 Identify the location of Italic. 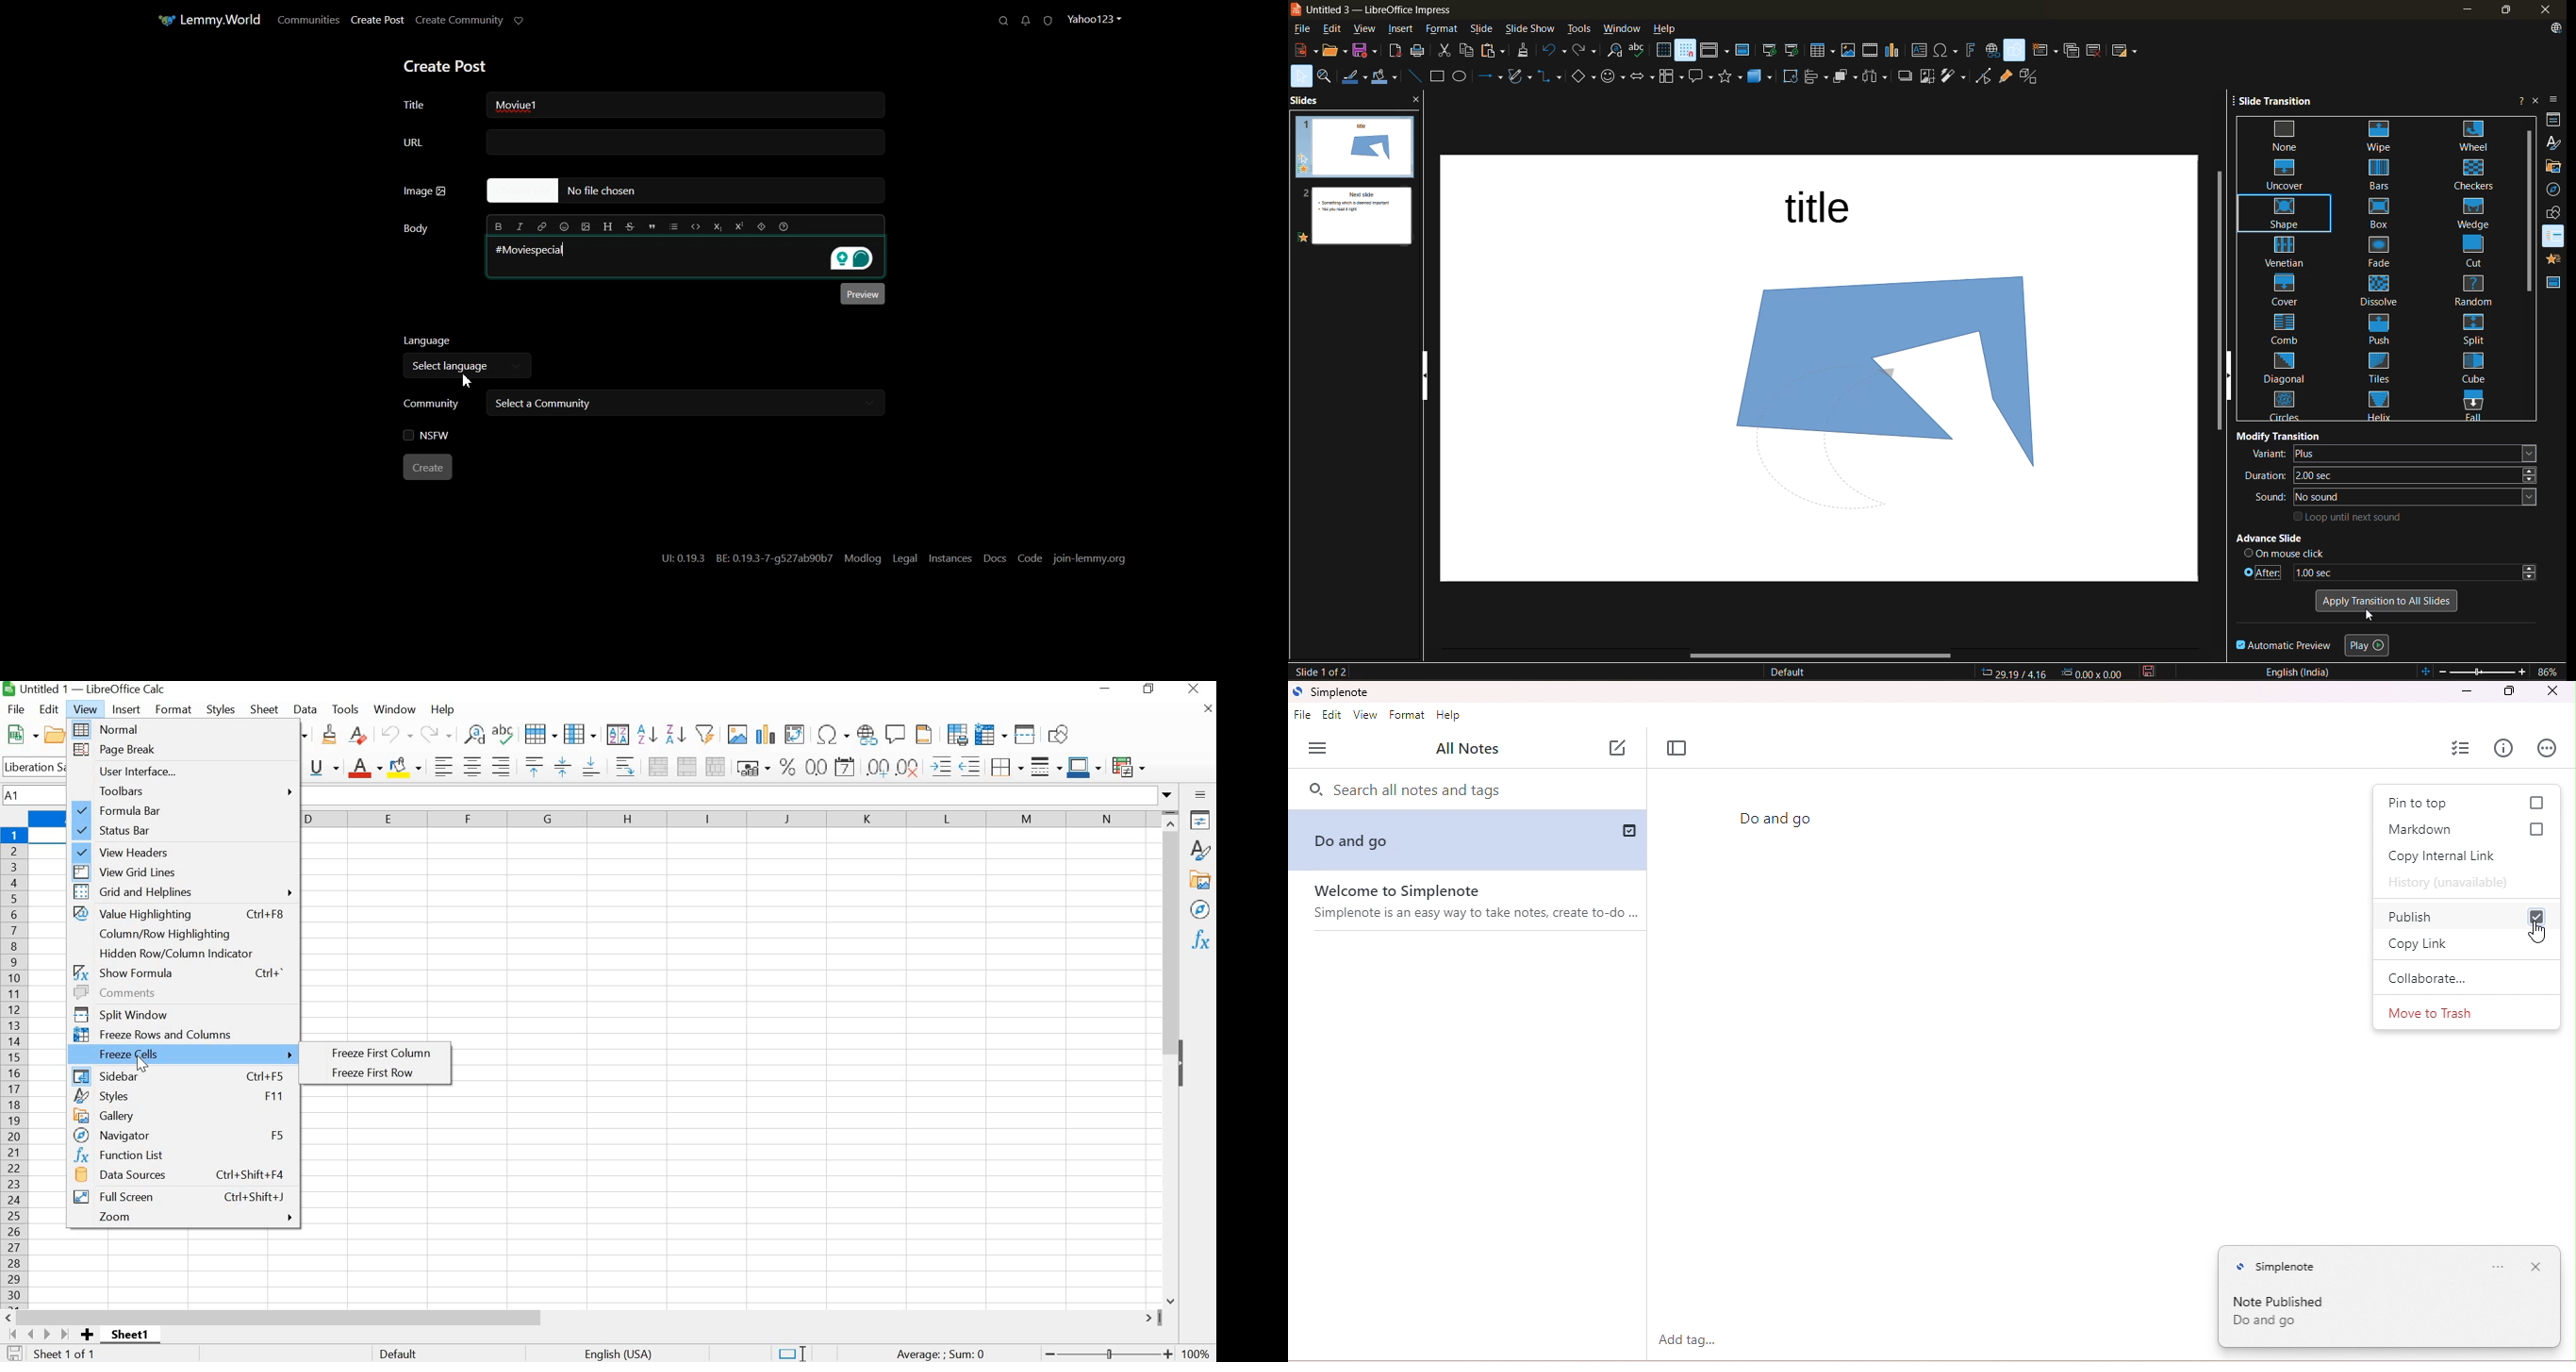
(521, 227).